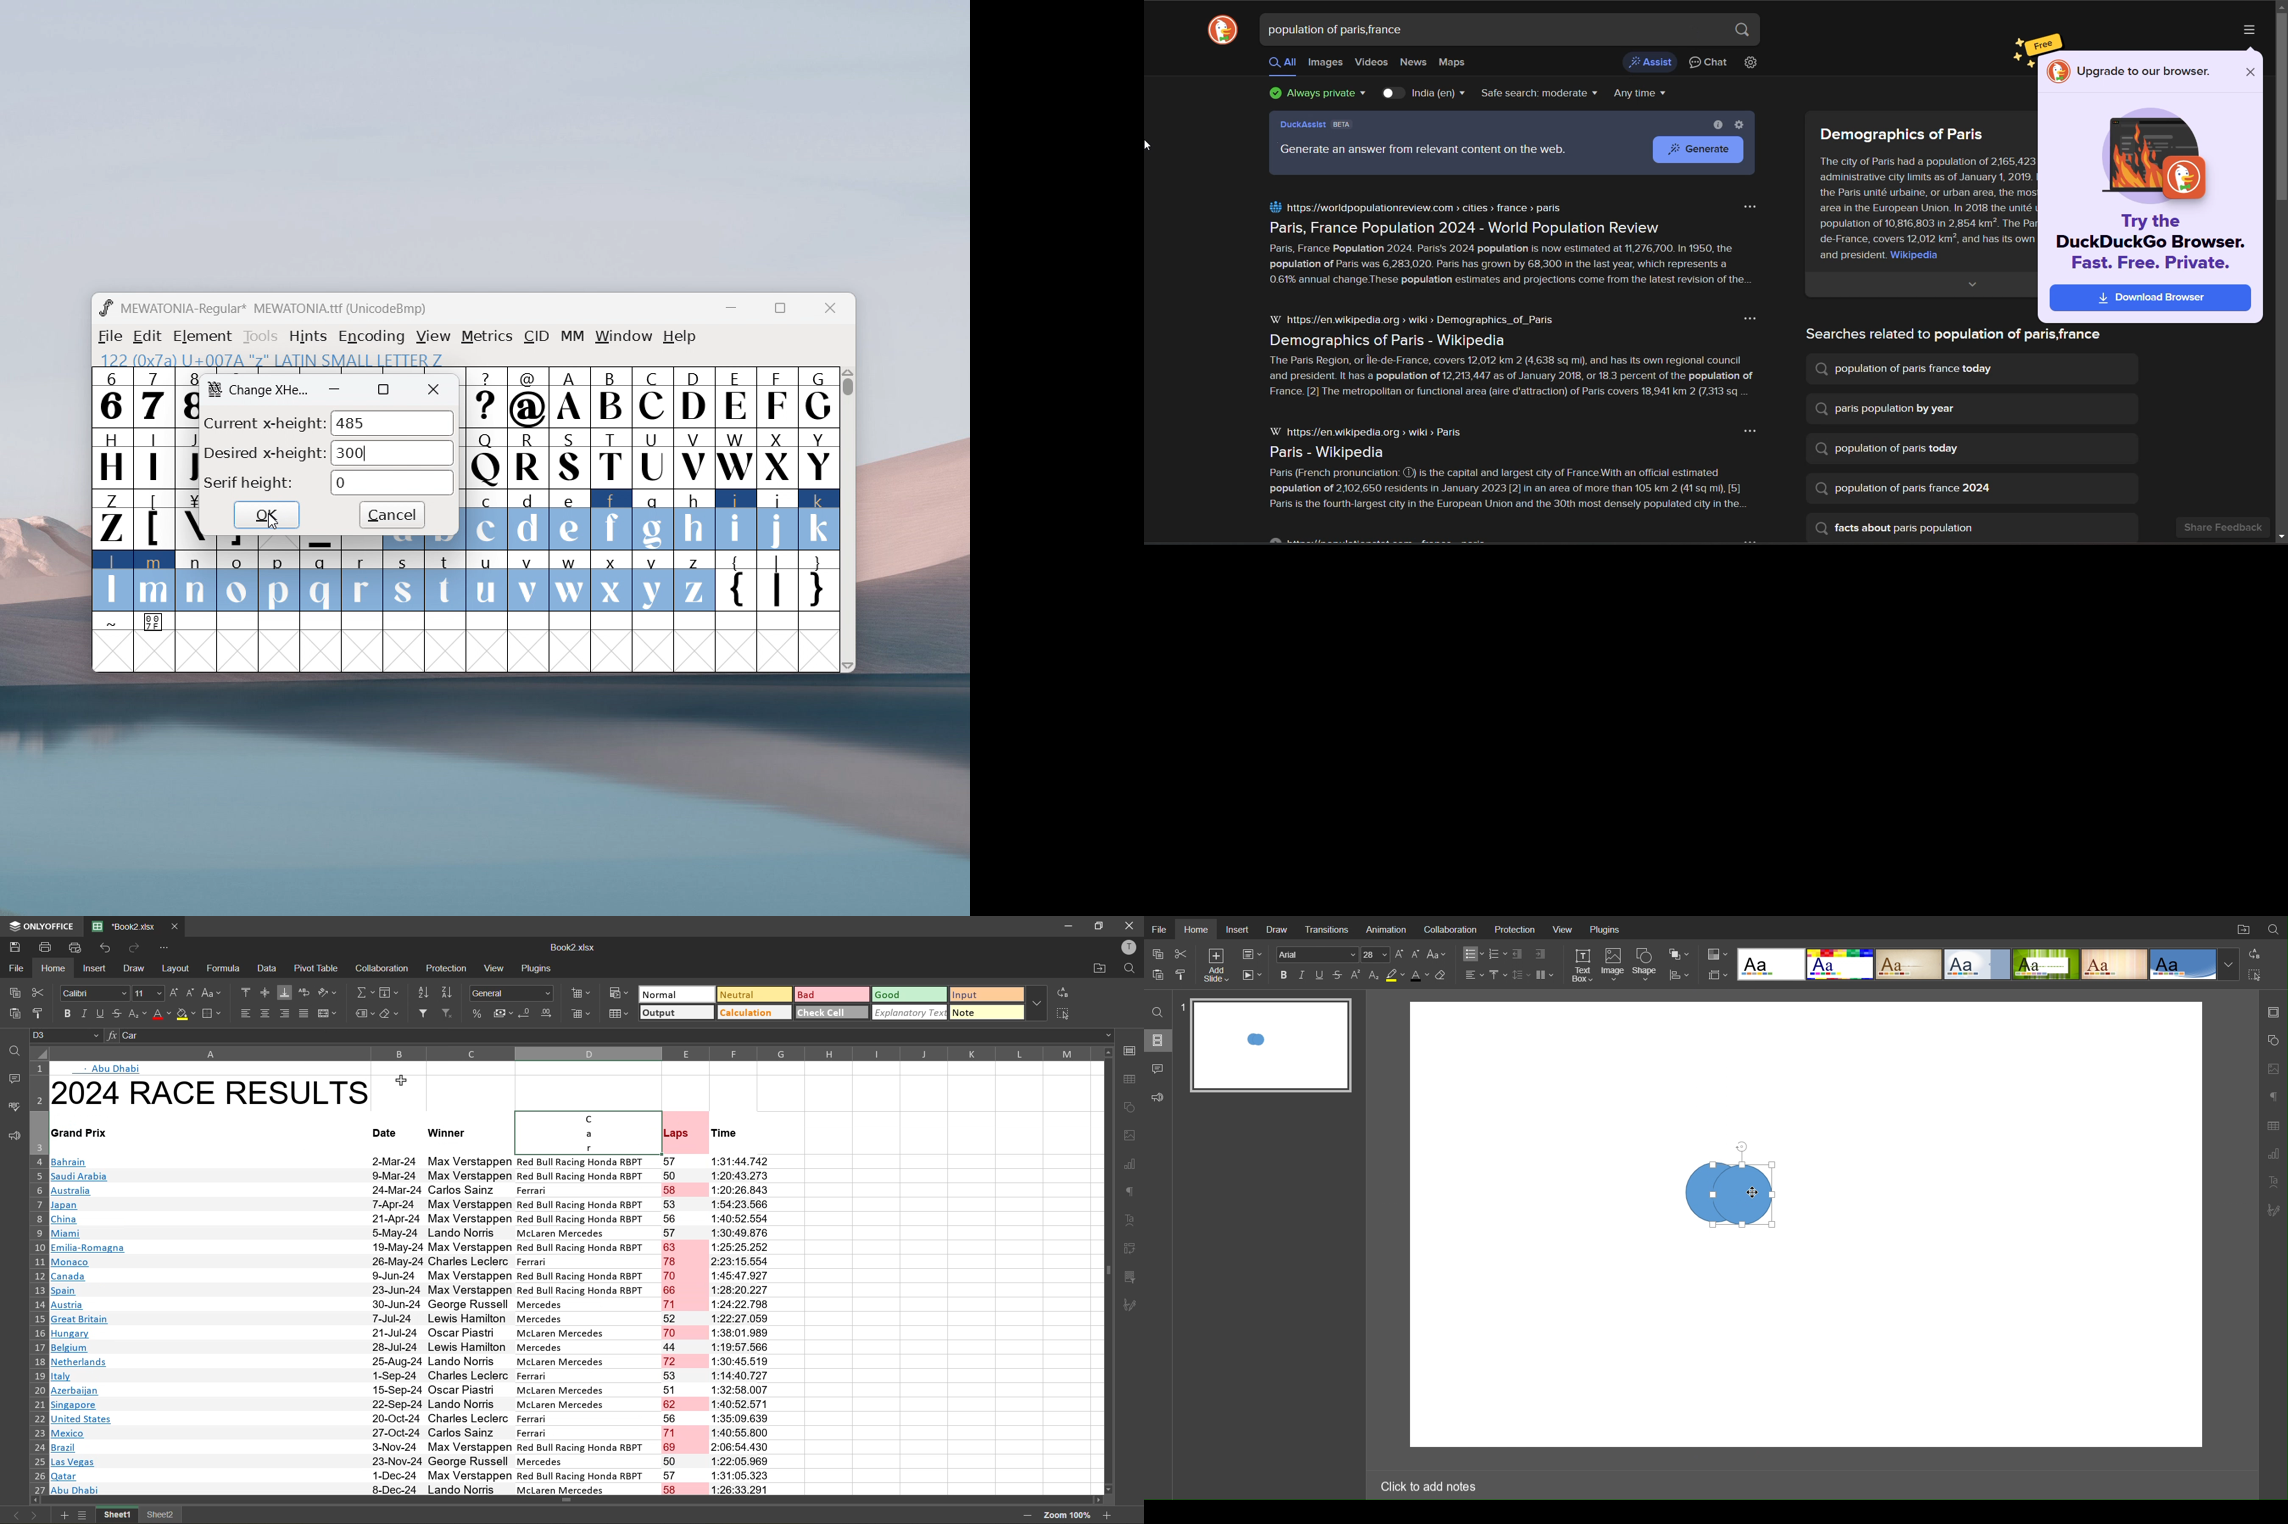 This screenshot has width=2296, height=1540. I want to click on Open File Location, so click(2241, 928).